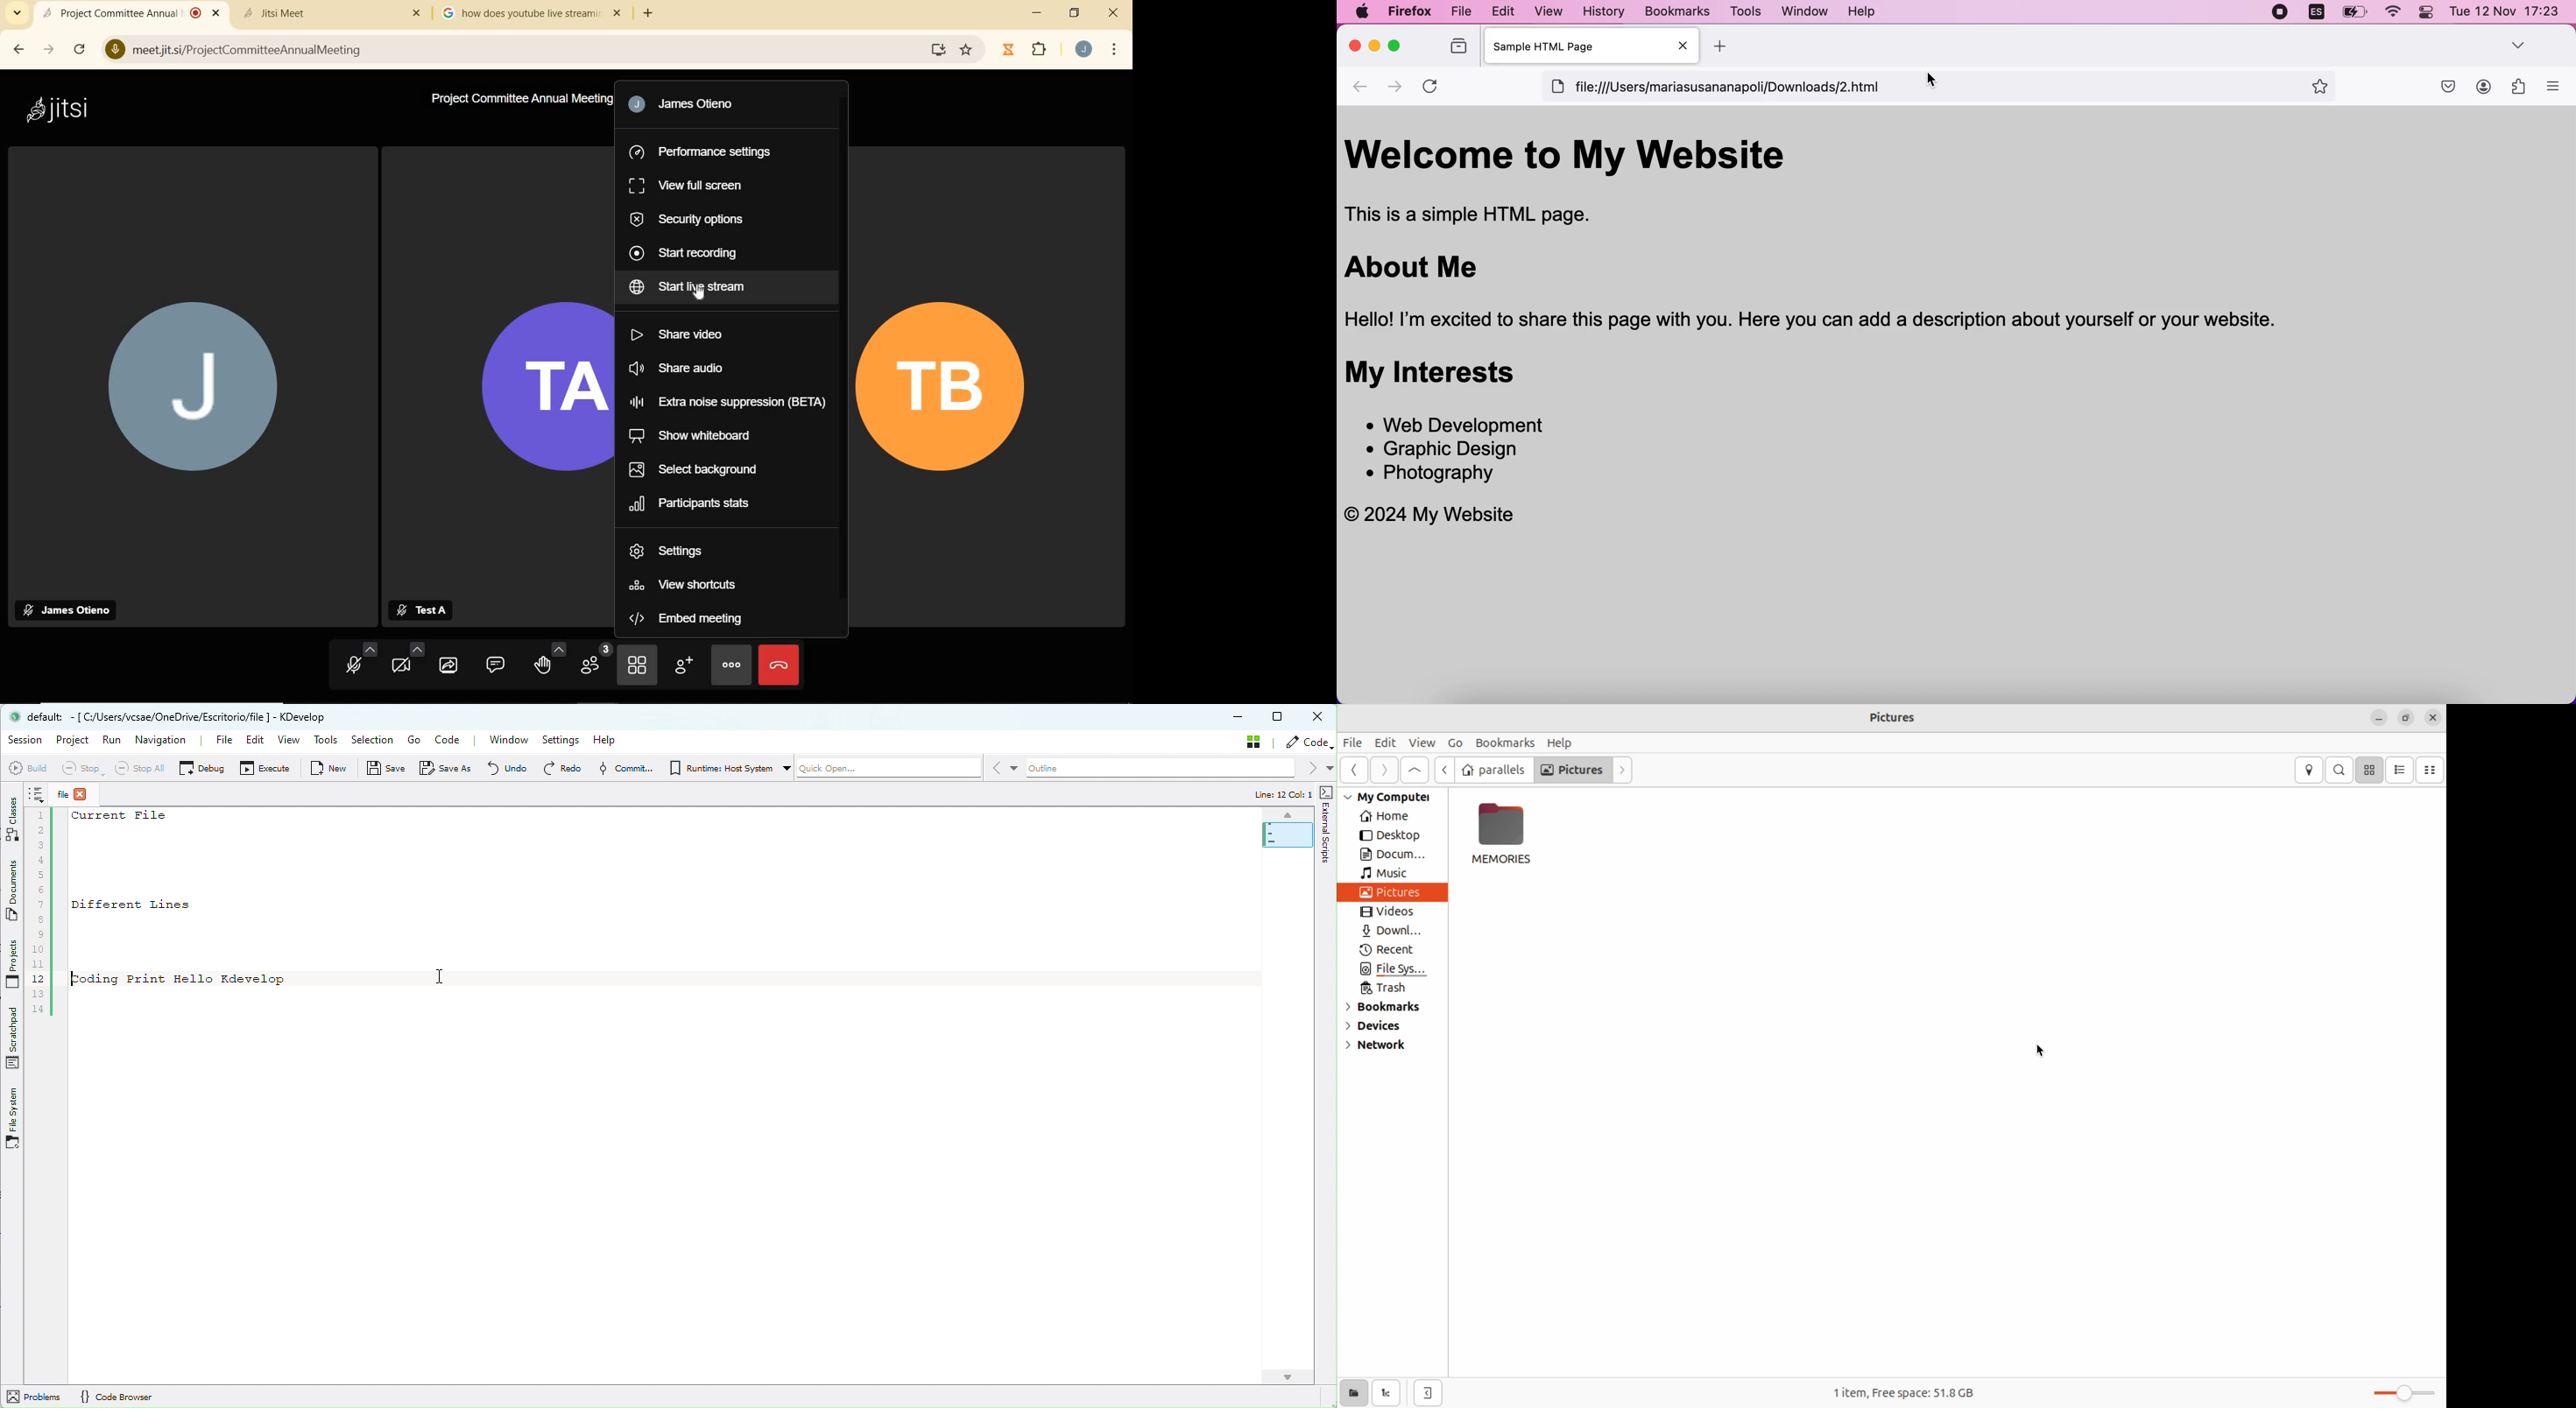  I want to click on Go next, so click(1384, 770).